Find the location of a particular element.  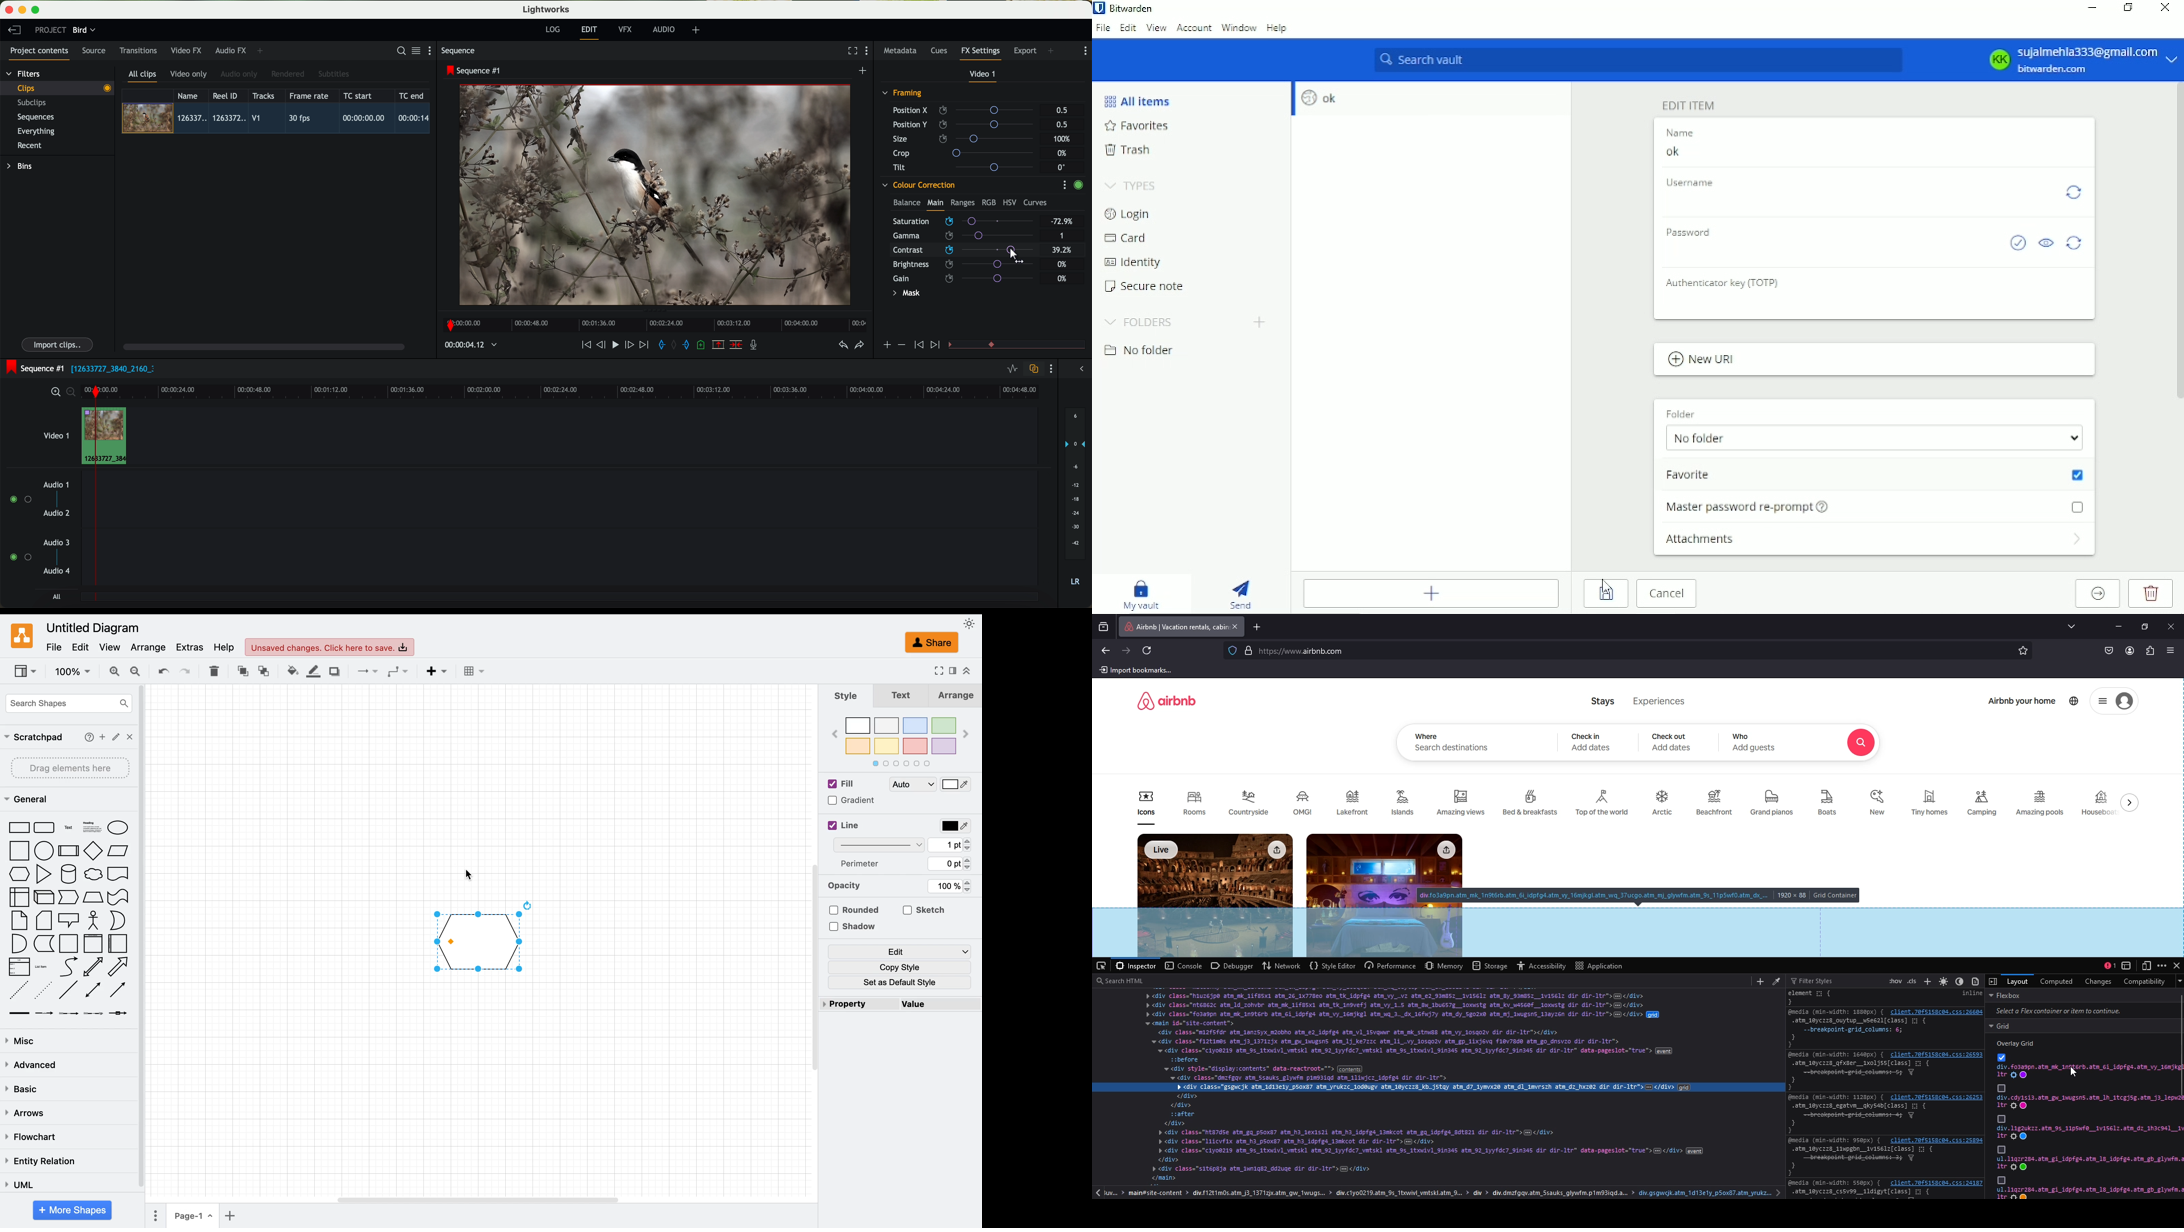

advanced is located at coordinates (30, 1067).